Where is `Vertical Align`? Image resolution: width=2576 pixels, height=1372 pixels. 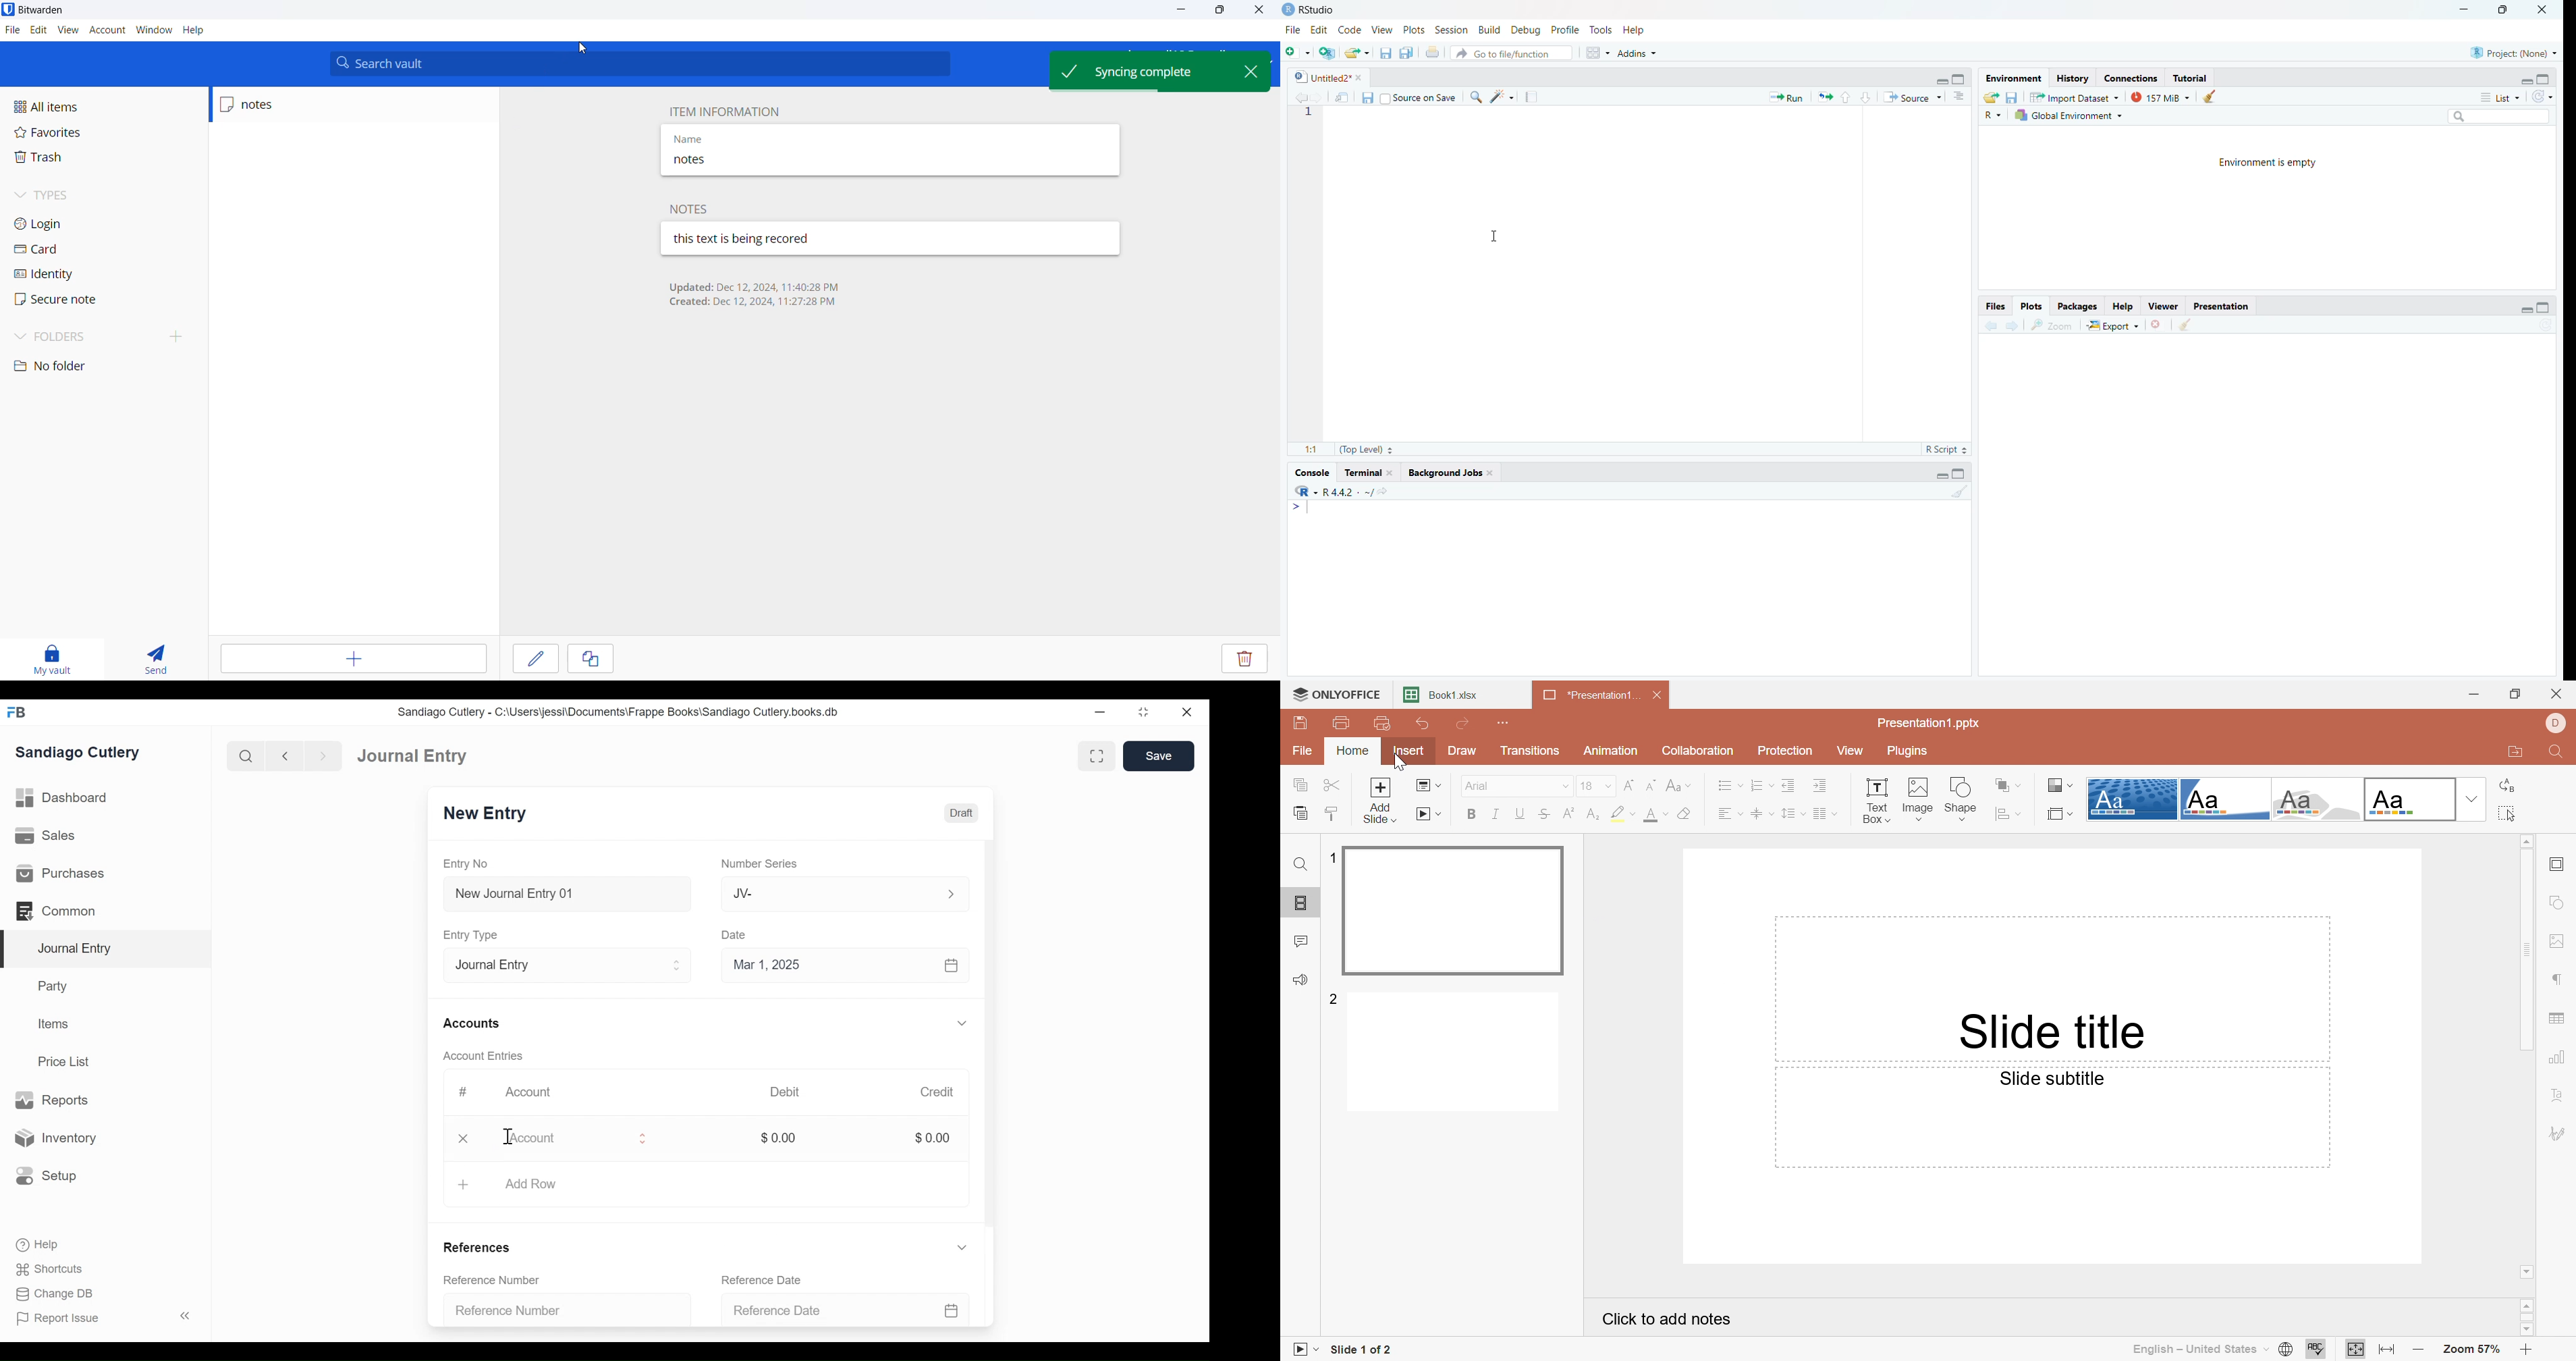 Vertical Align is located at coordinates (1761, 815).